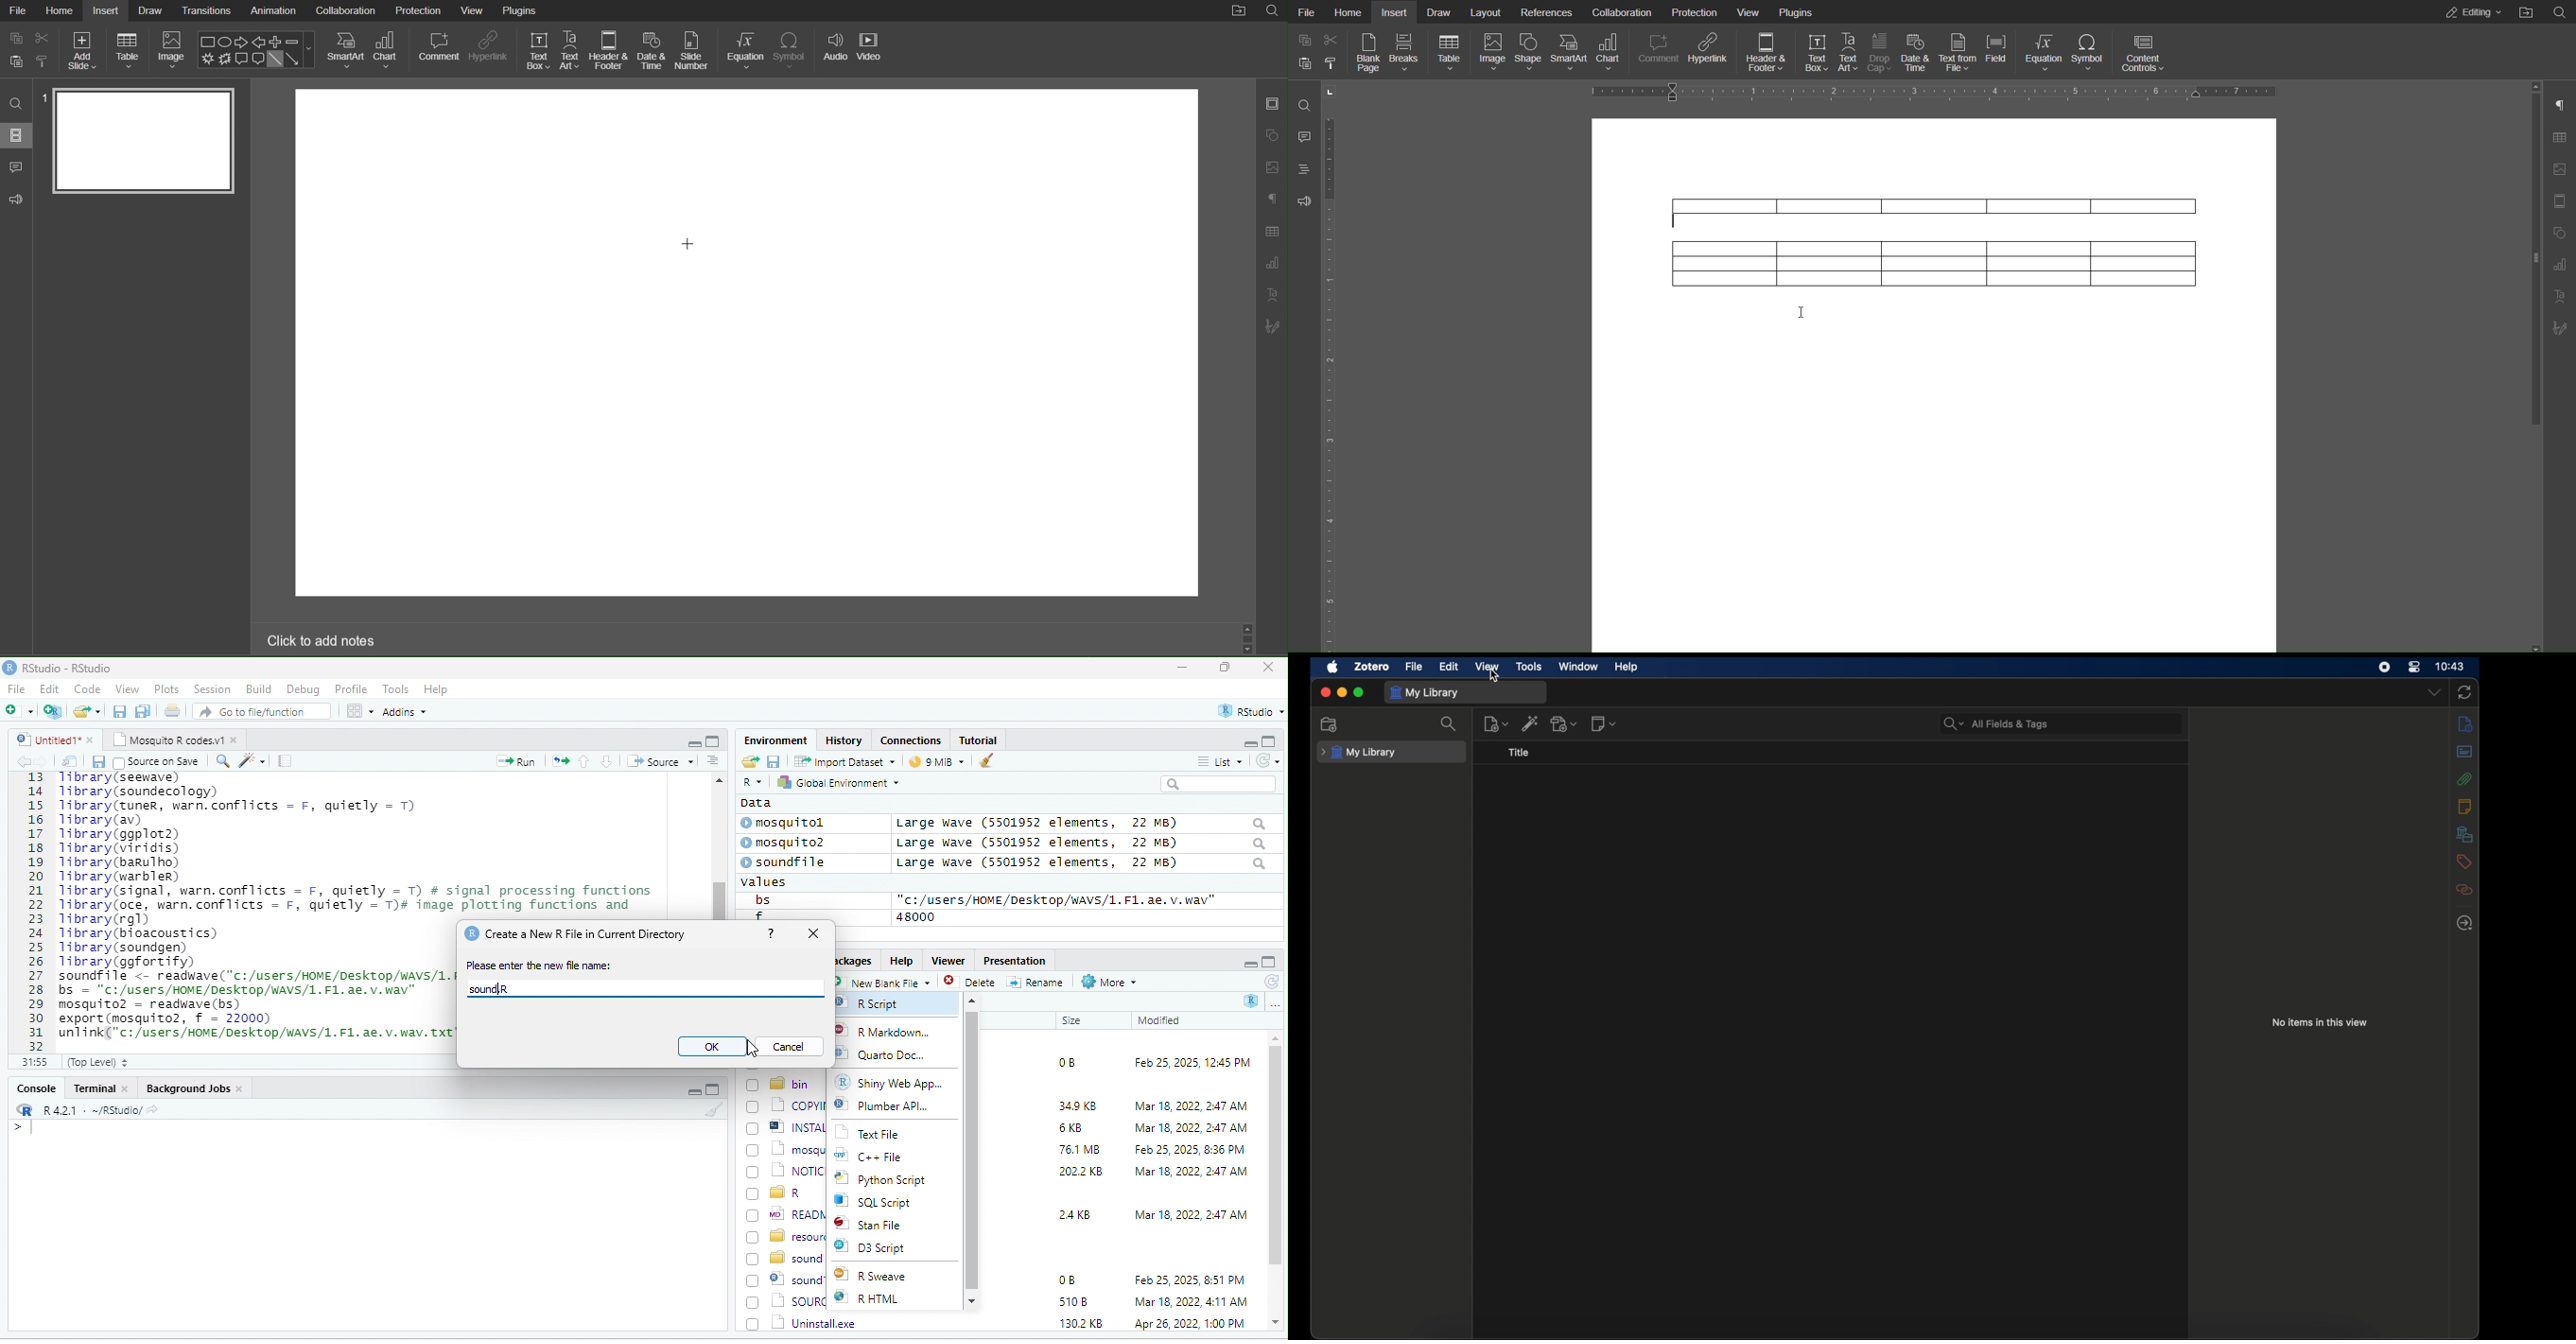 This screenshot has height=1344, width=2576. I want to click on Feb 25, 2025, 8:36 PM, so click(1186, 1149).